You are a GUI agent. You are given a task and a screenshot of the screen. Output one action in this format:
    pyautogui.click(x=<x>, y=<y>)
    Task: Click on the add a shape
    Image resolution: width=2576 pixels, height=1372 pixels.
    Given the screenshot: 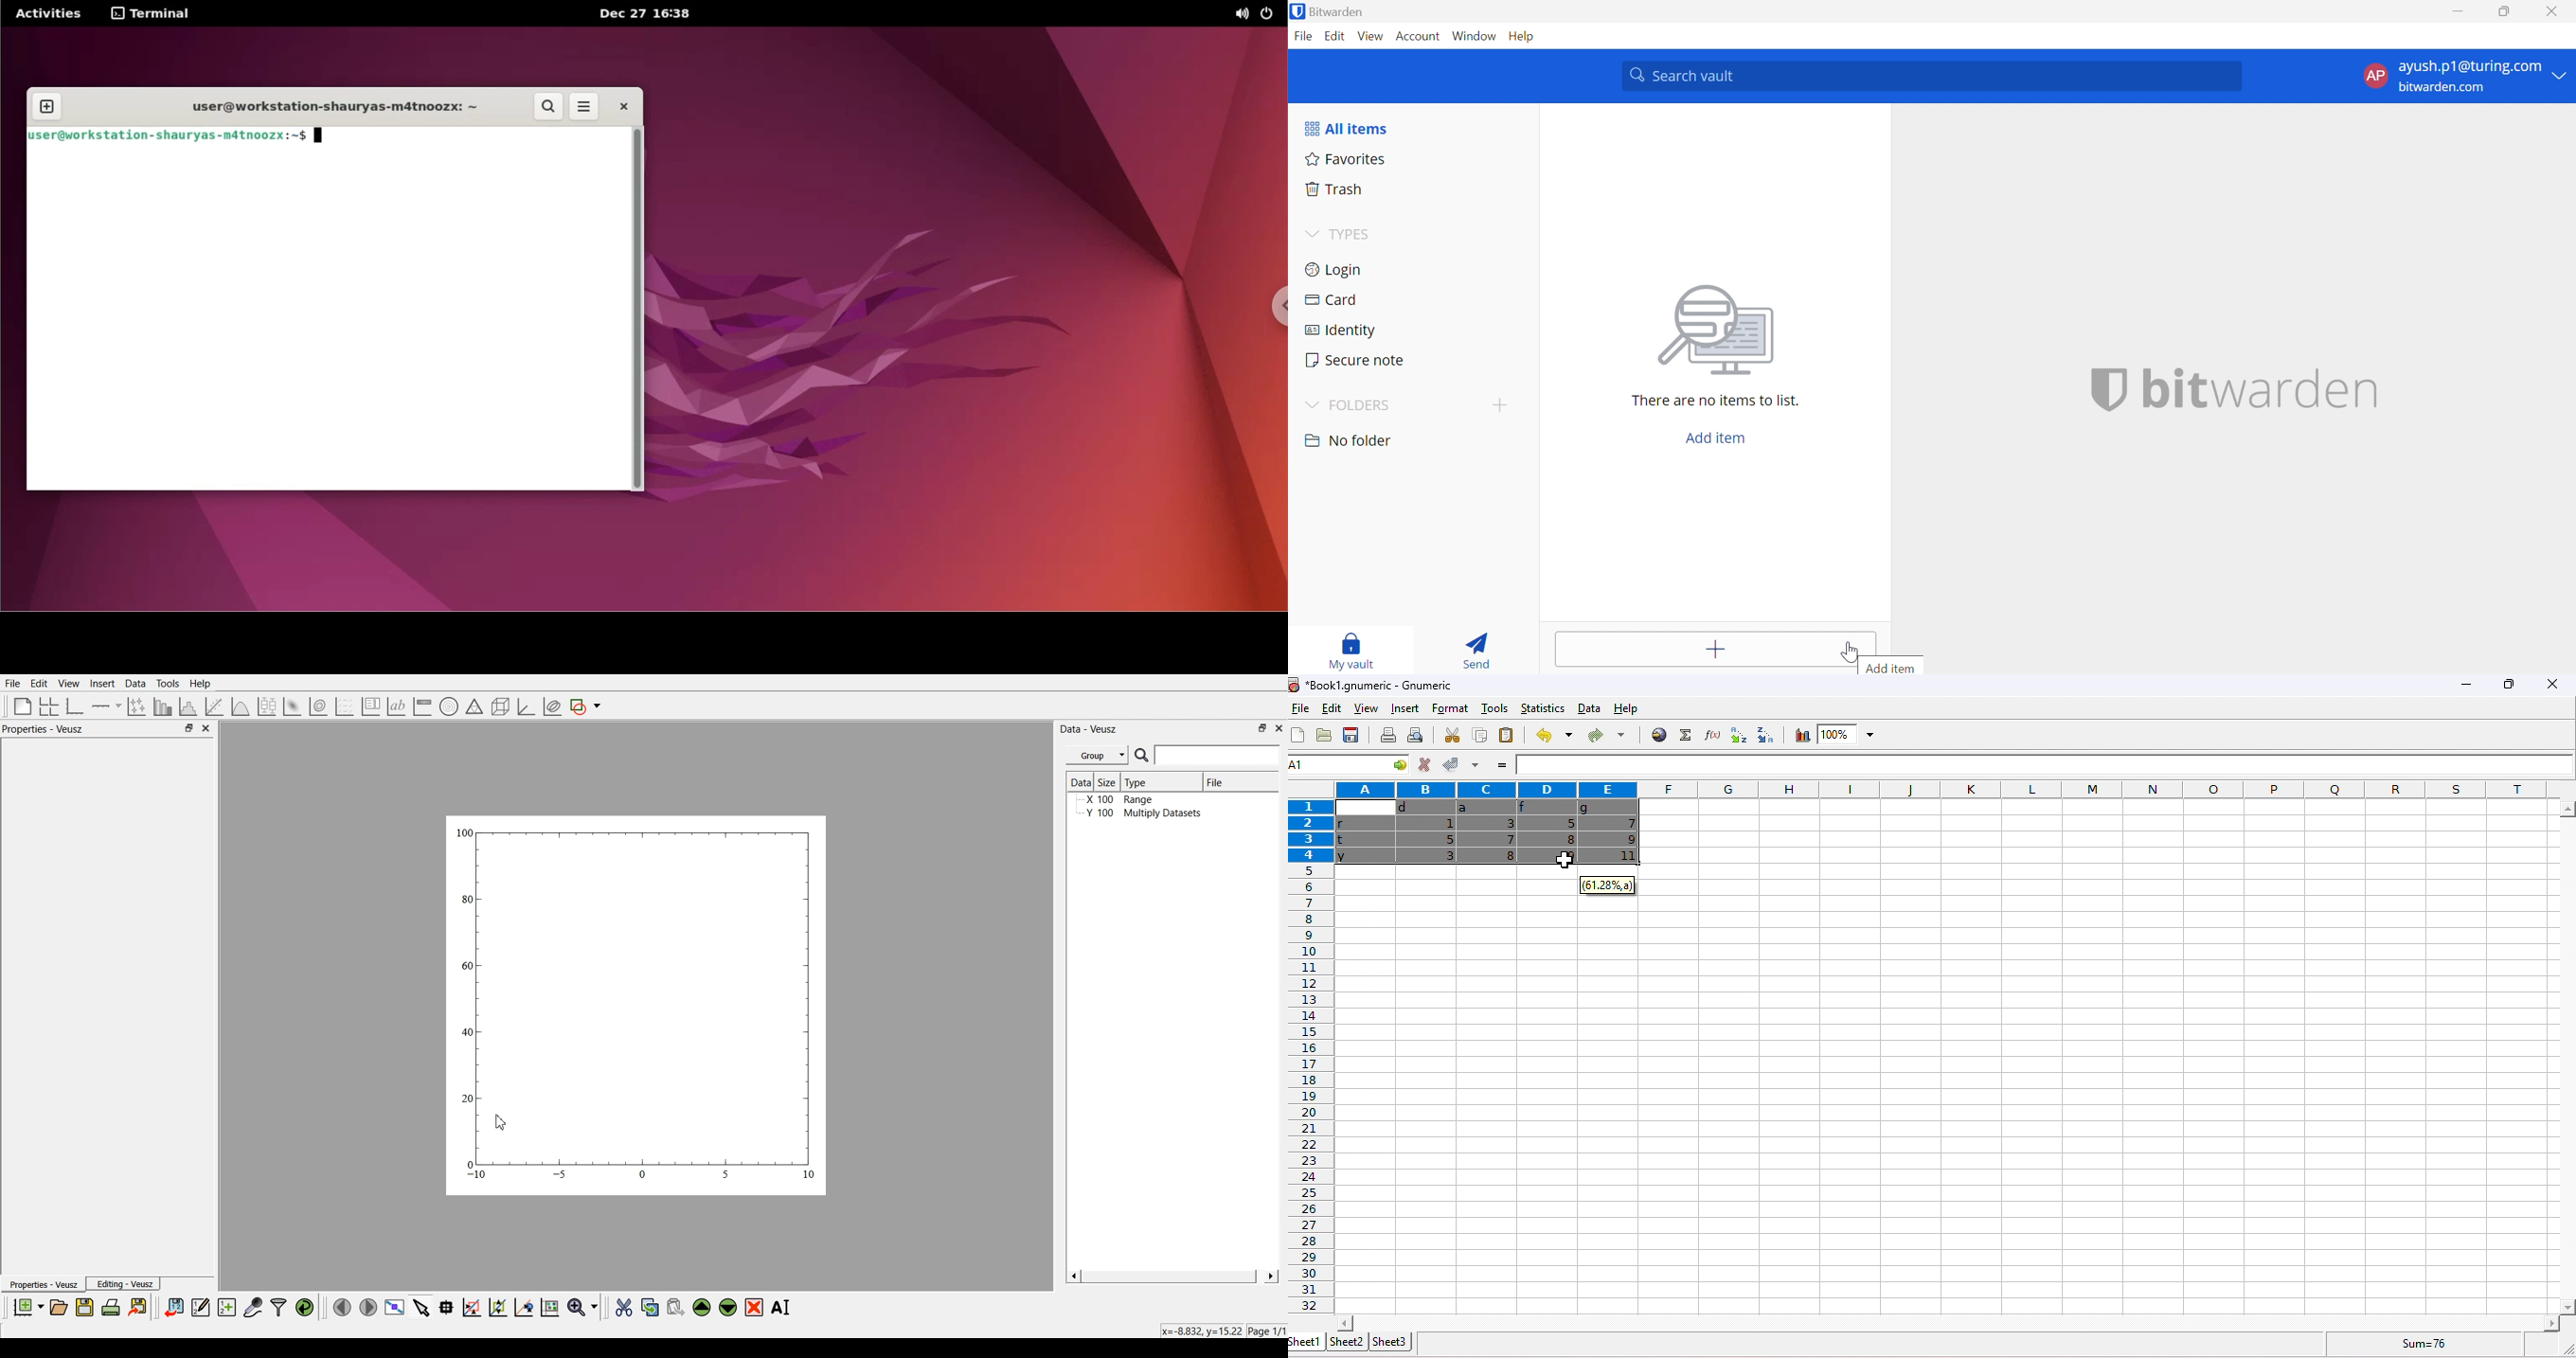 What is the action you would take?
    pyautogui.click(x=586, y=707)
    